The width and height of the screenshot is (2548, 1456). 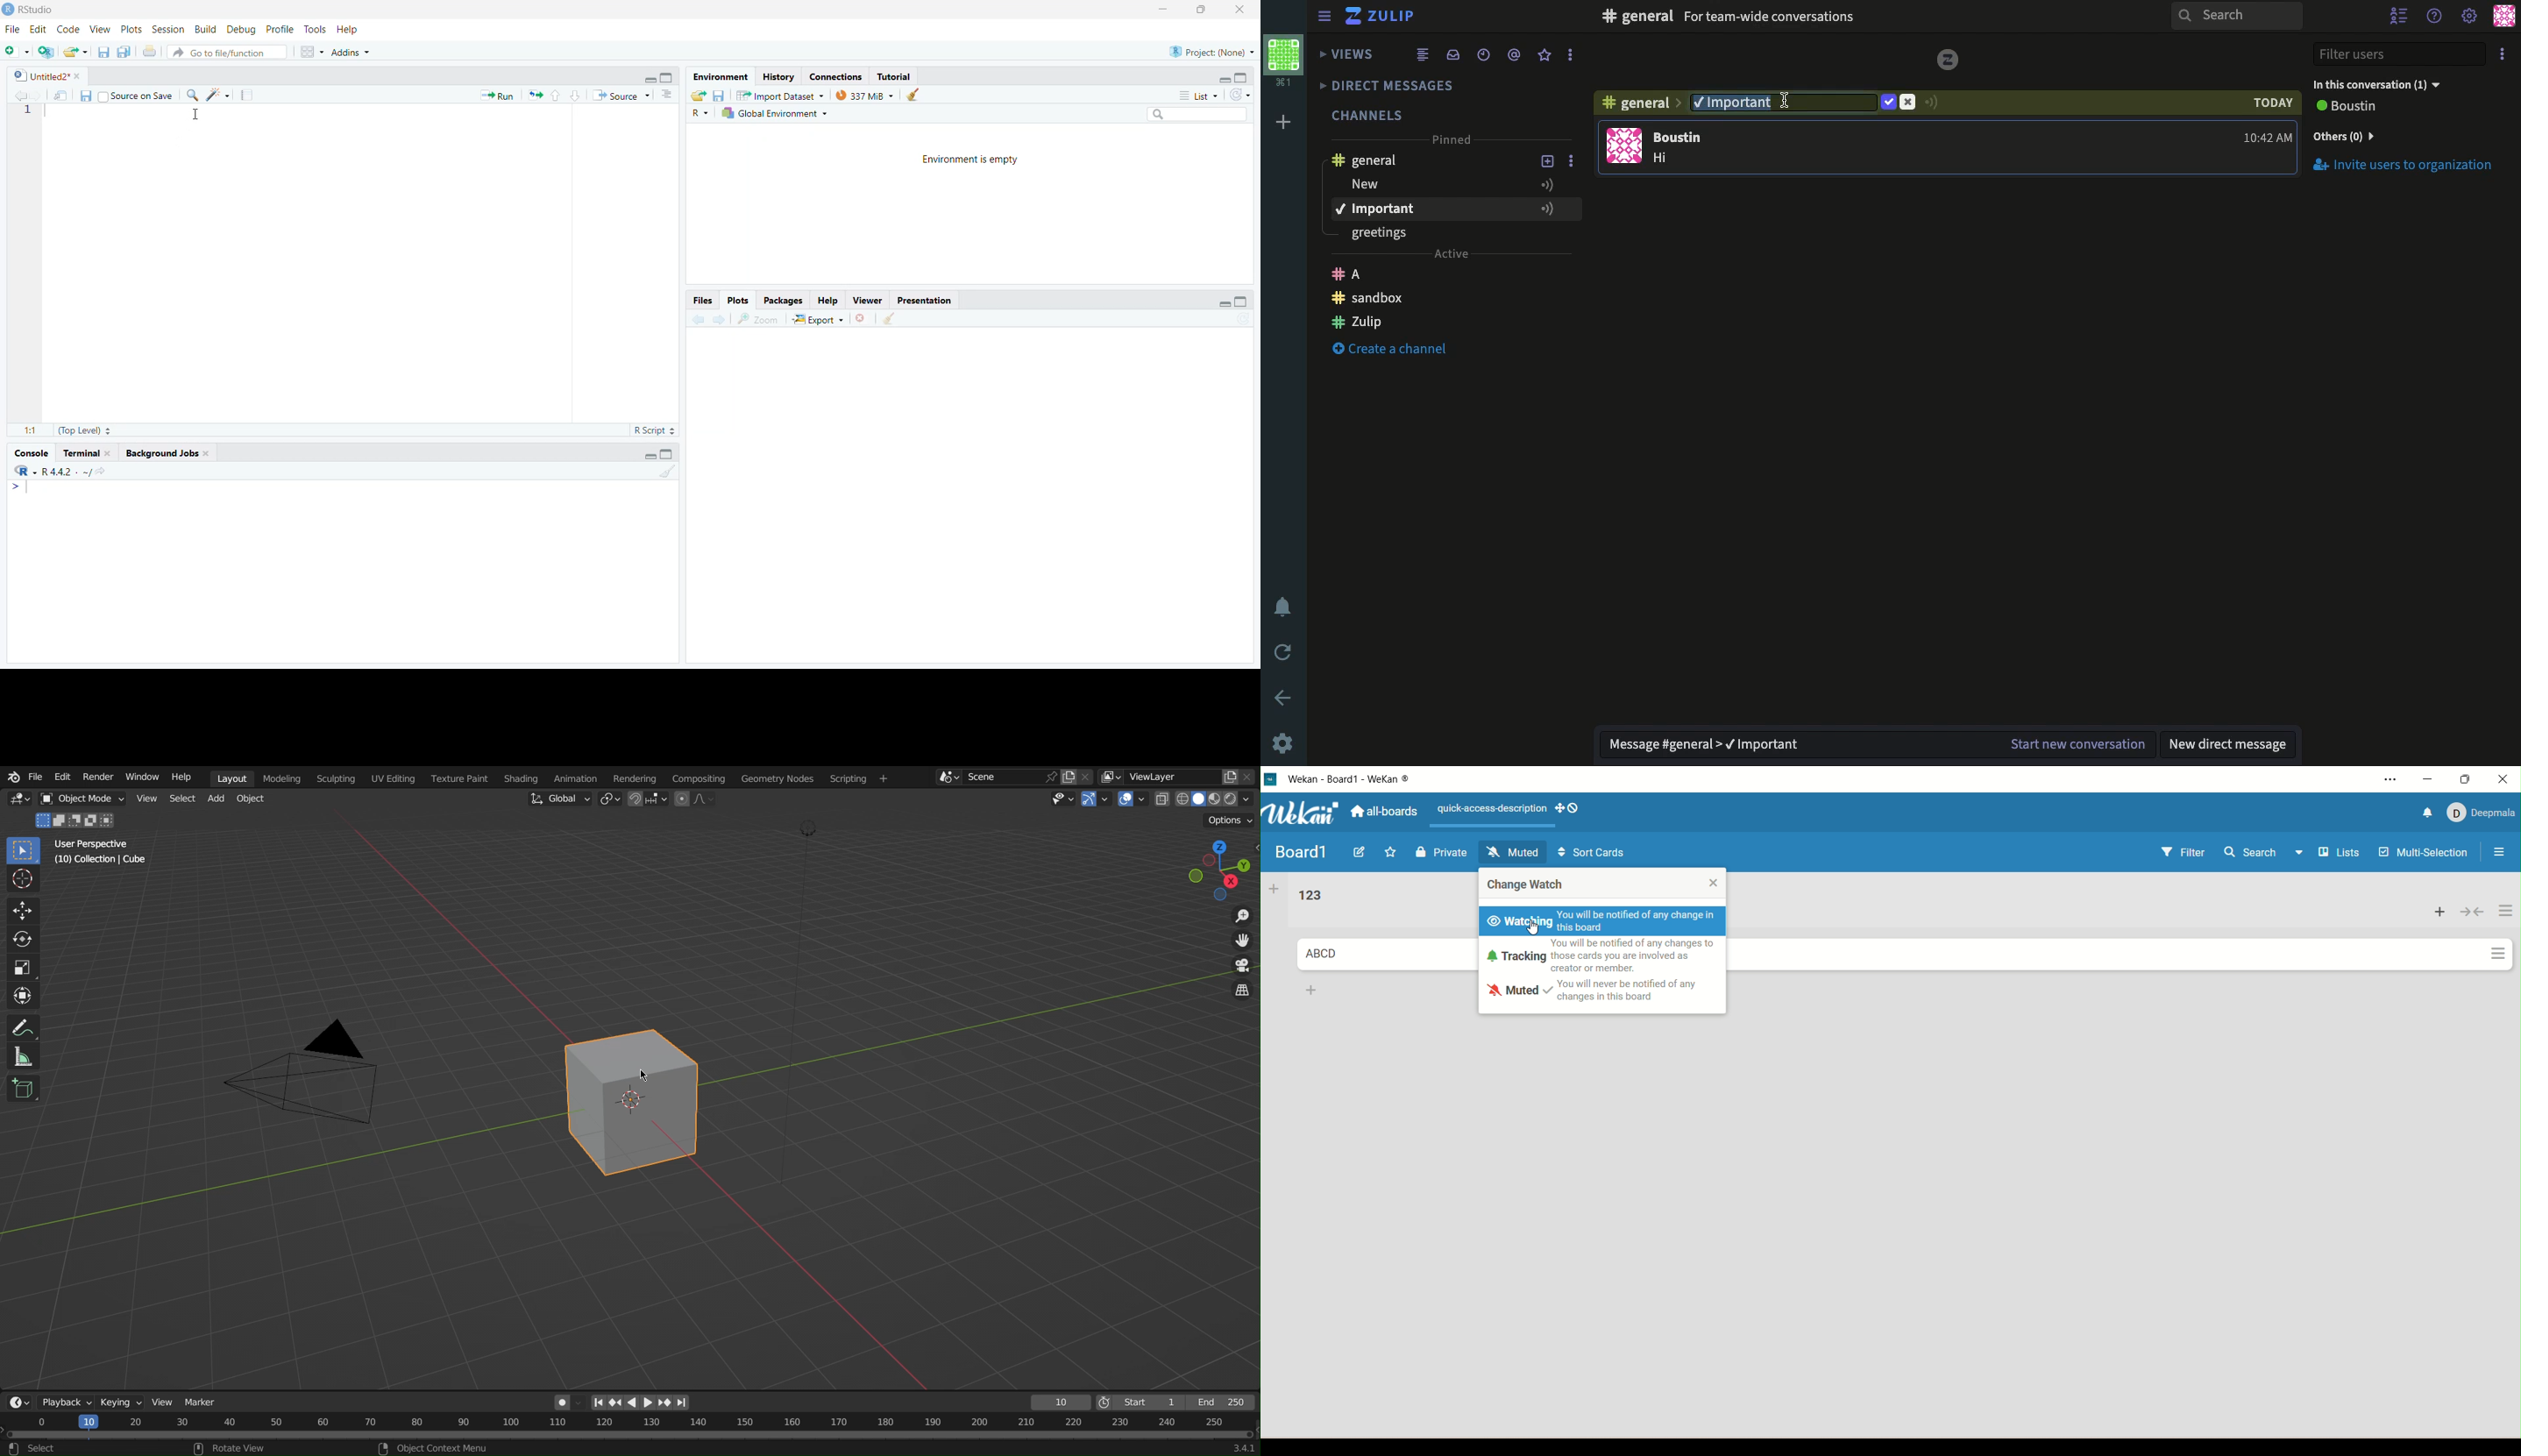 I want to click on Source on Save, so click(x=135, y=98).